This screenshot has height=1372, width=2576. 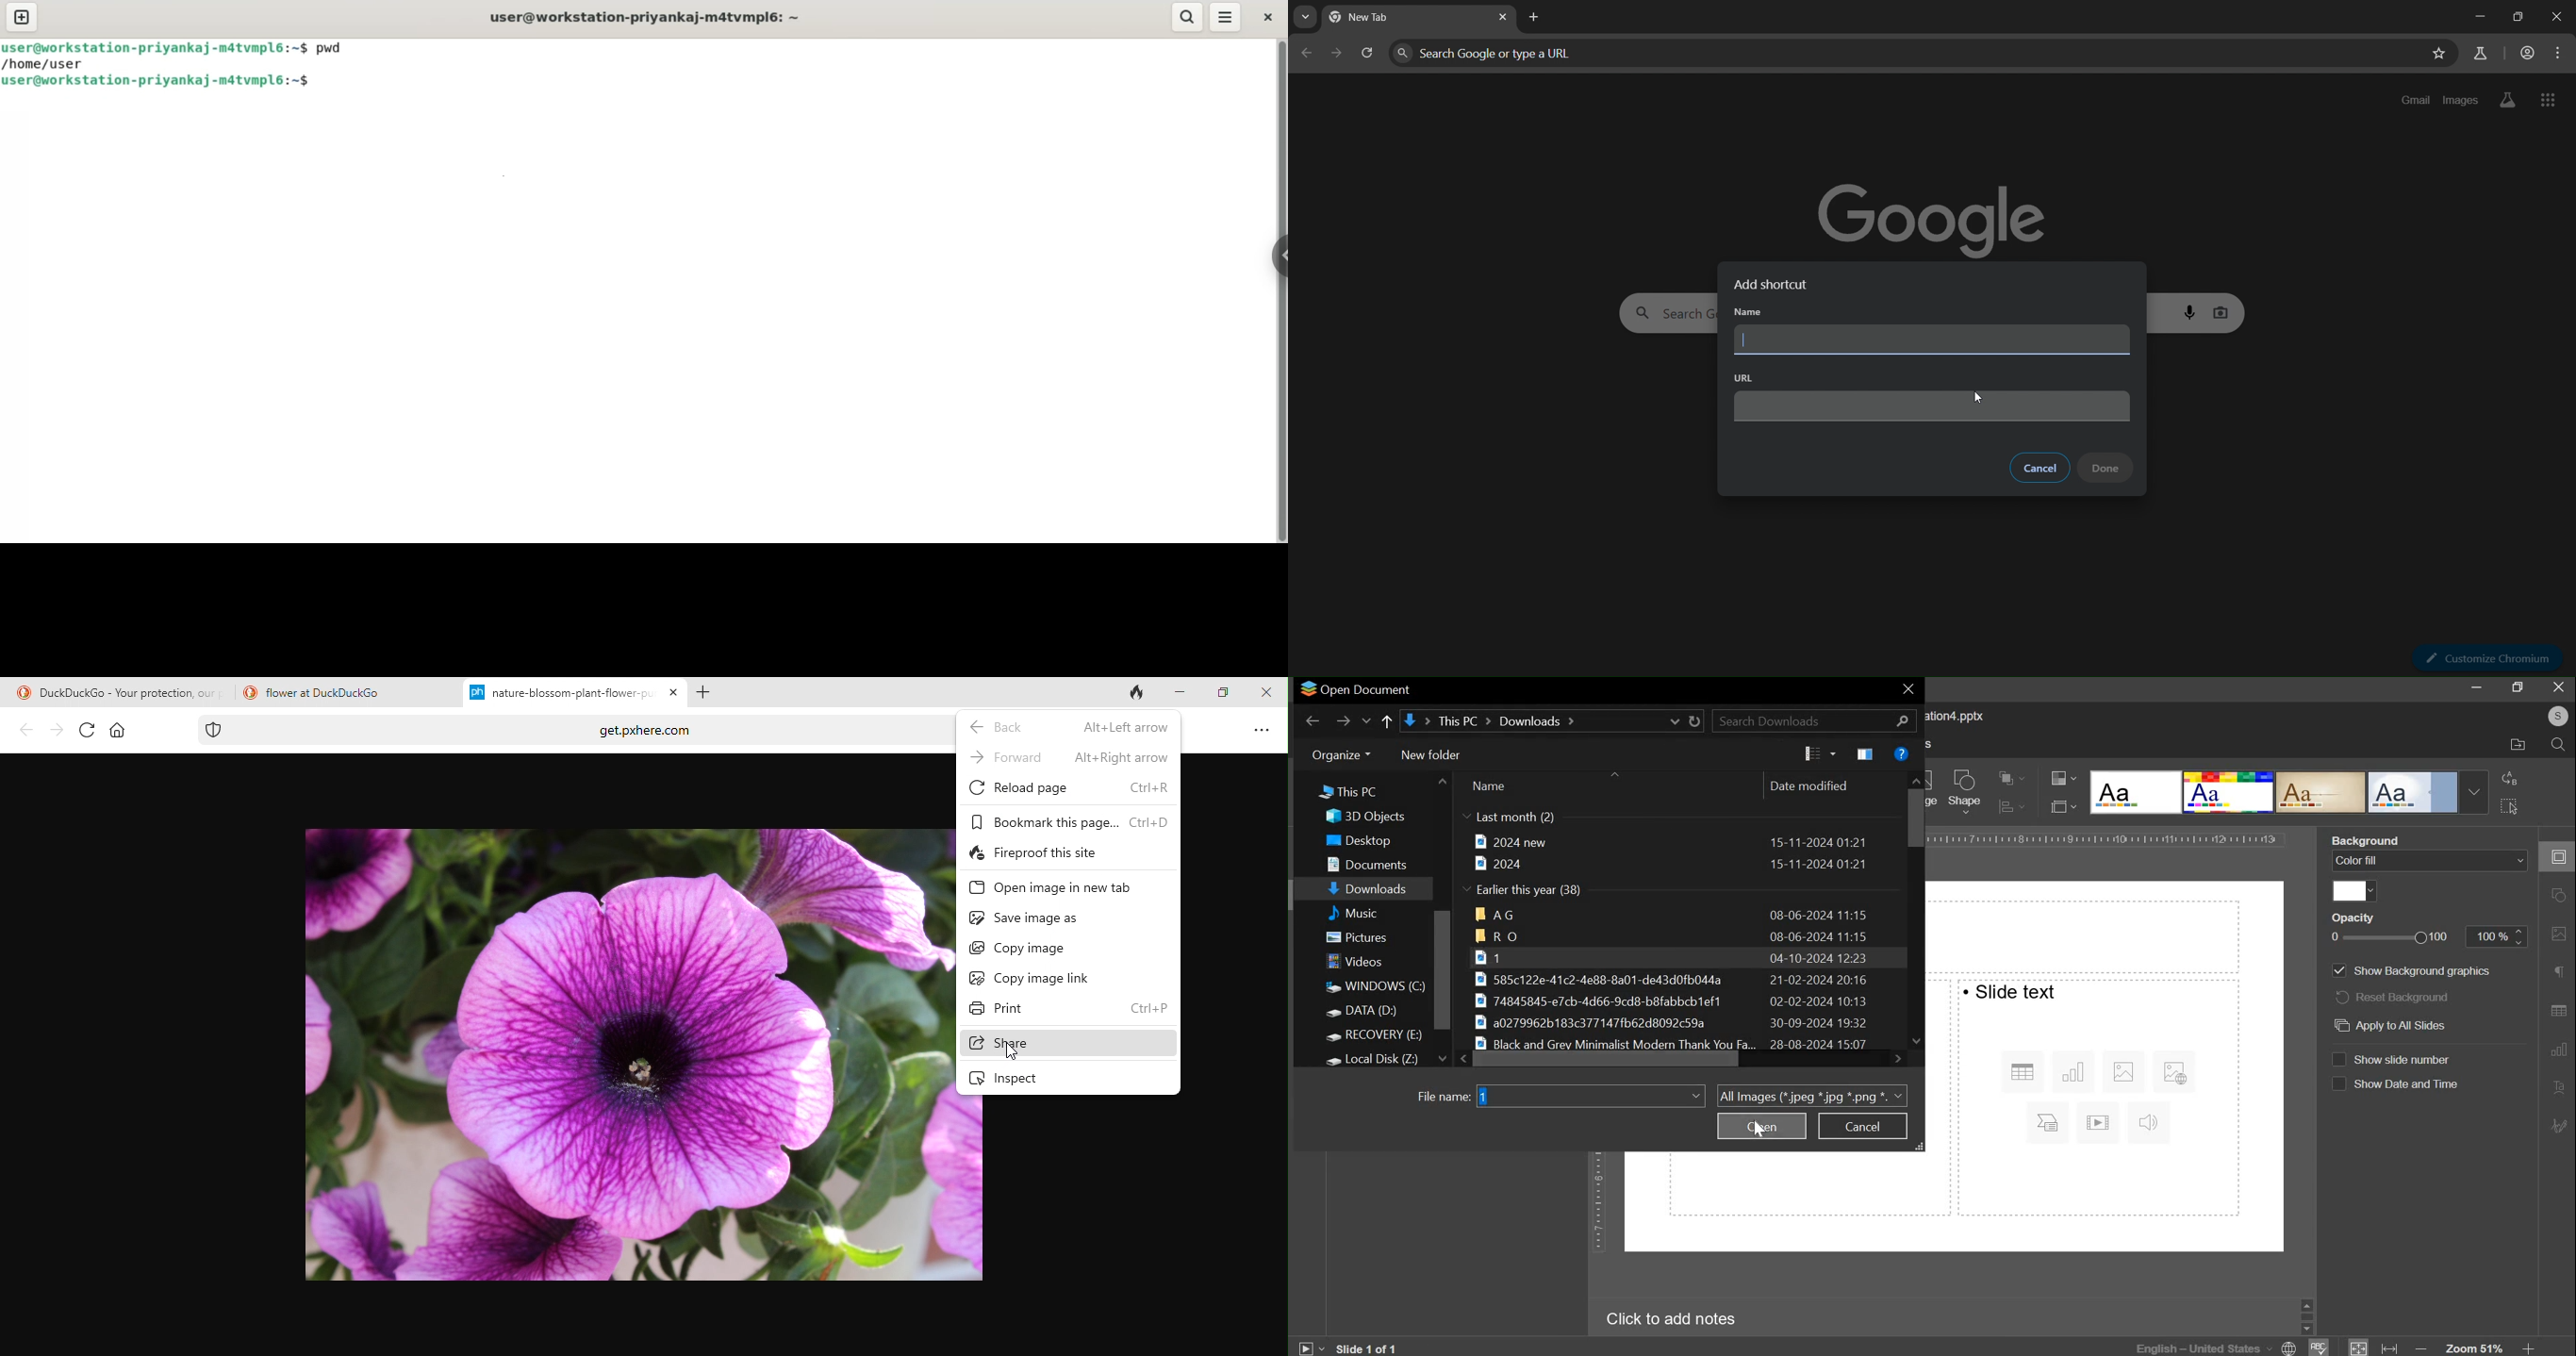 I want to click on bookmark page, so click(x=2437, y=55).